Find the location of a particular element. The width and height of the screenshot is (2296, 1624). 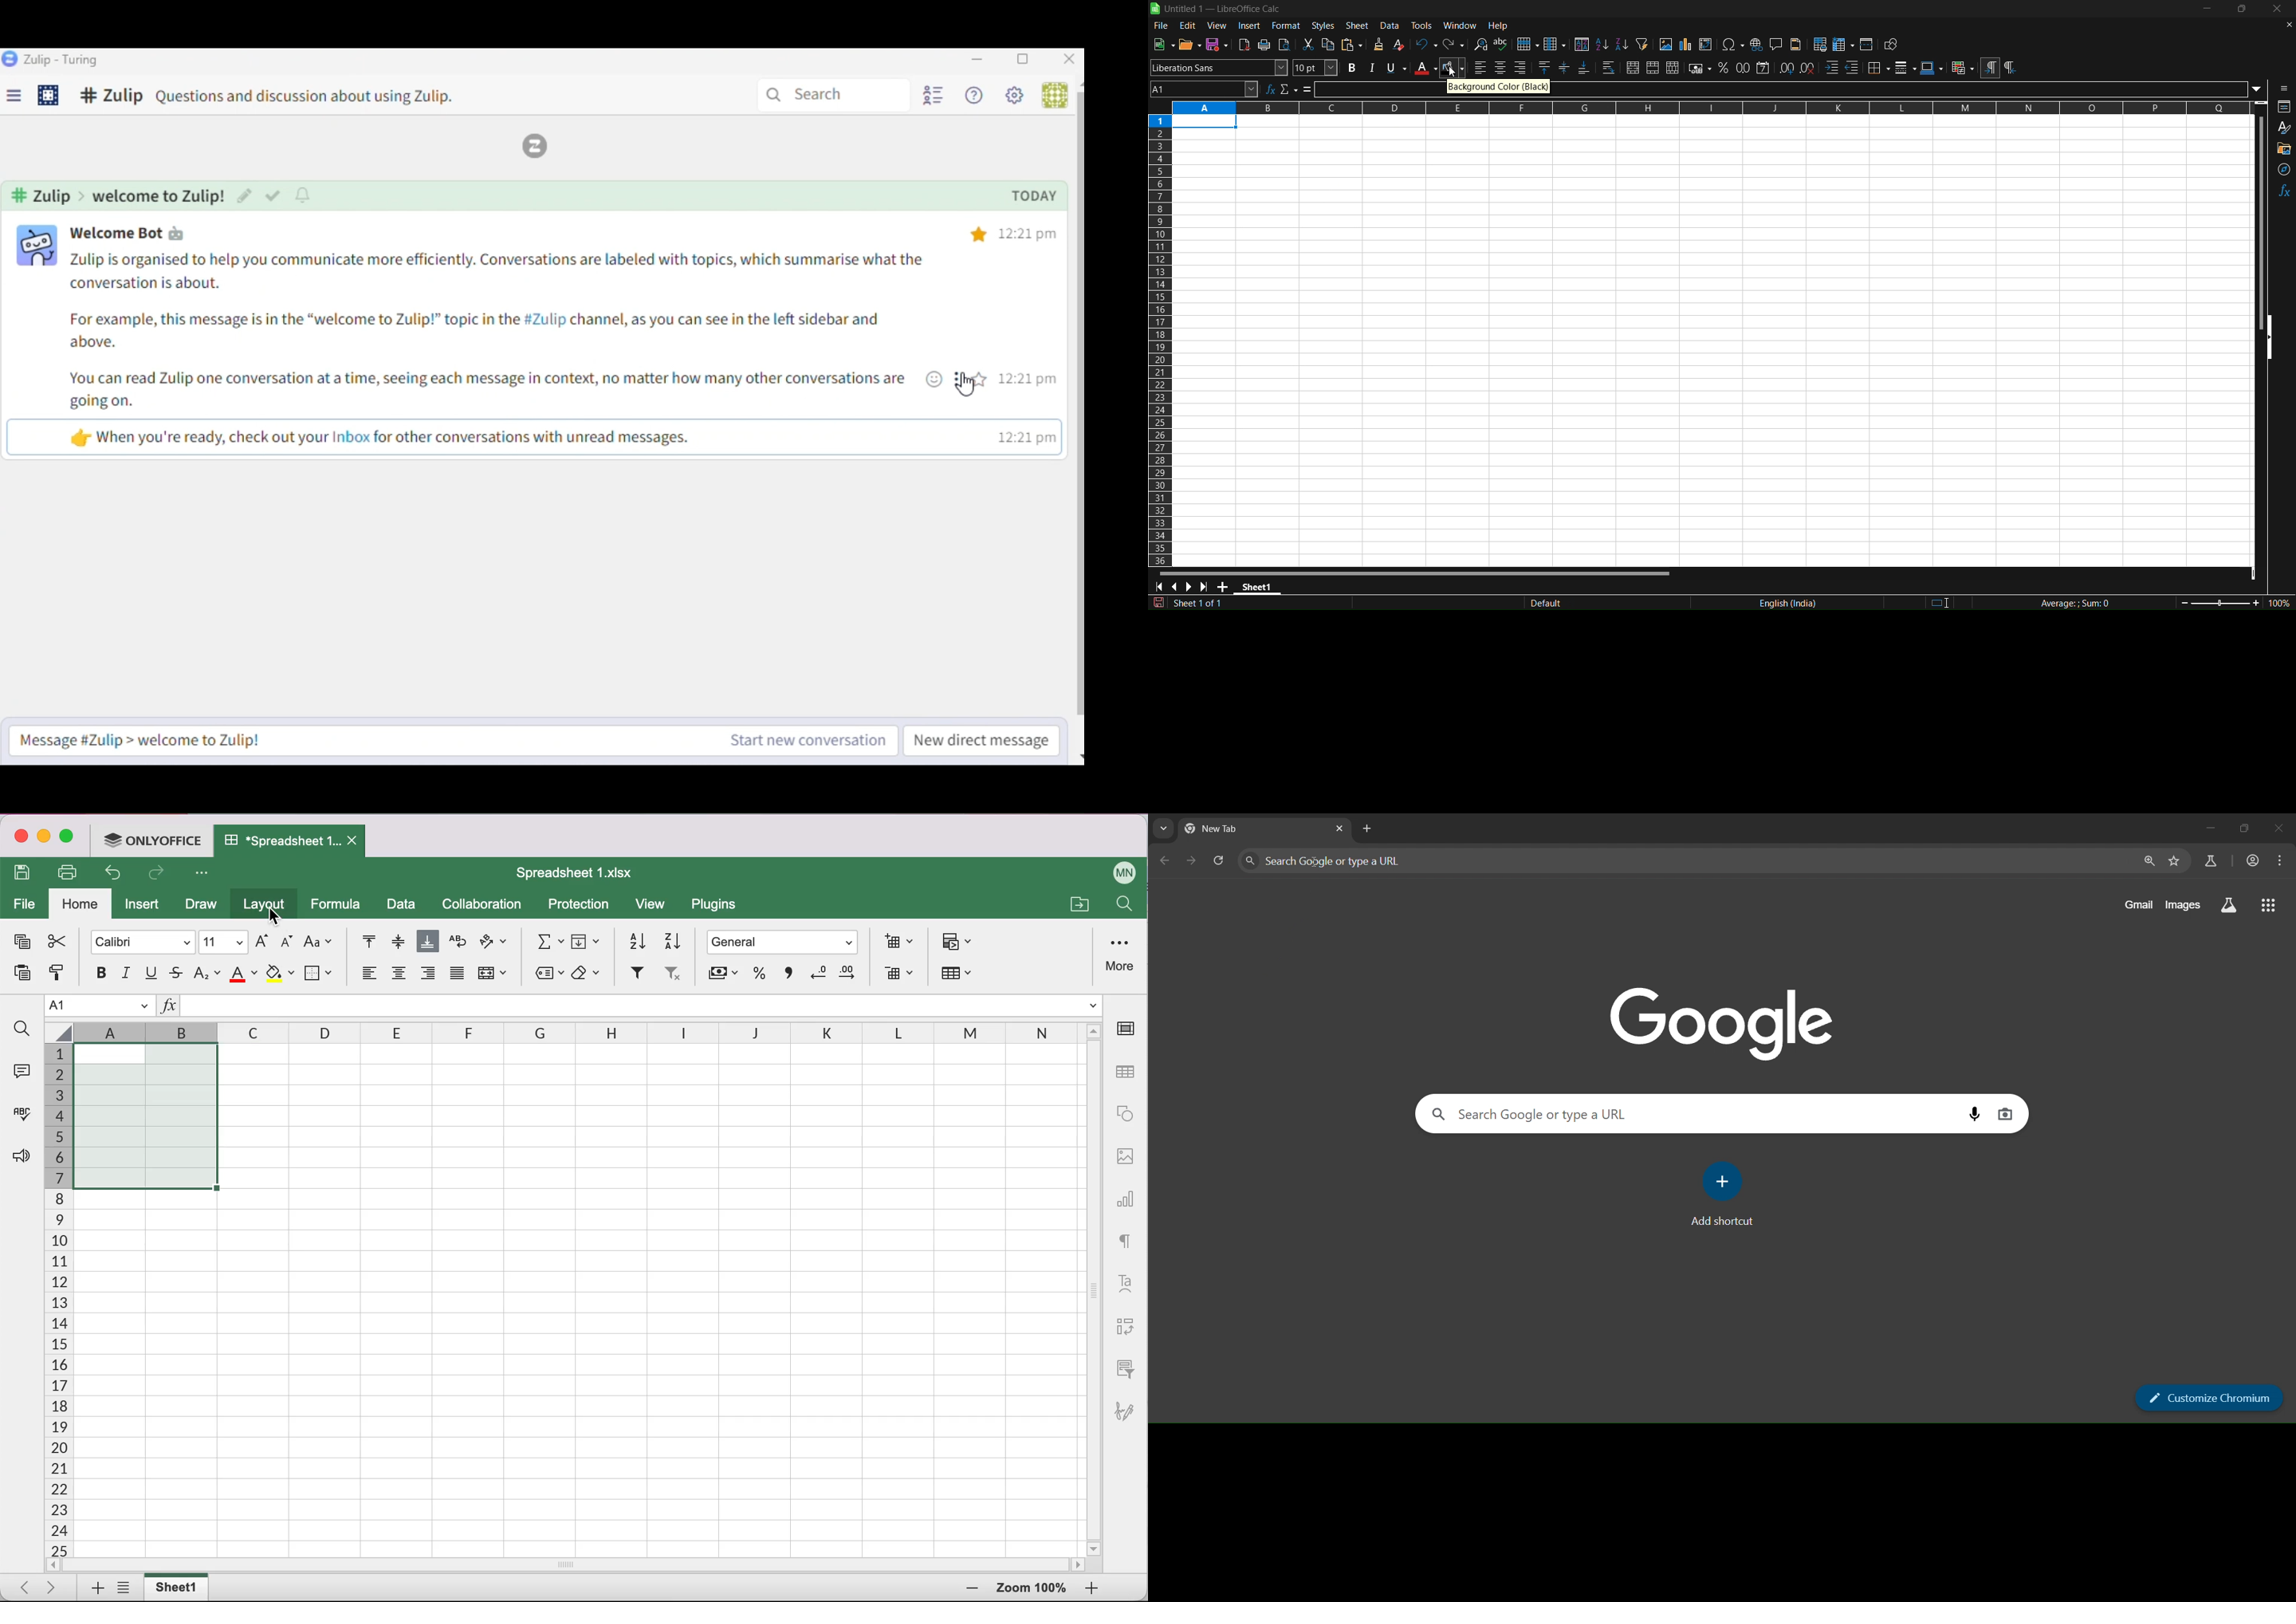

columns is located at coordinates (461, 1033).